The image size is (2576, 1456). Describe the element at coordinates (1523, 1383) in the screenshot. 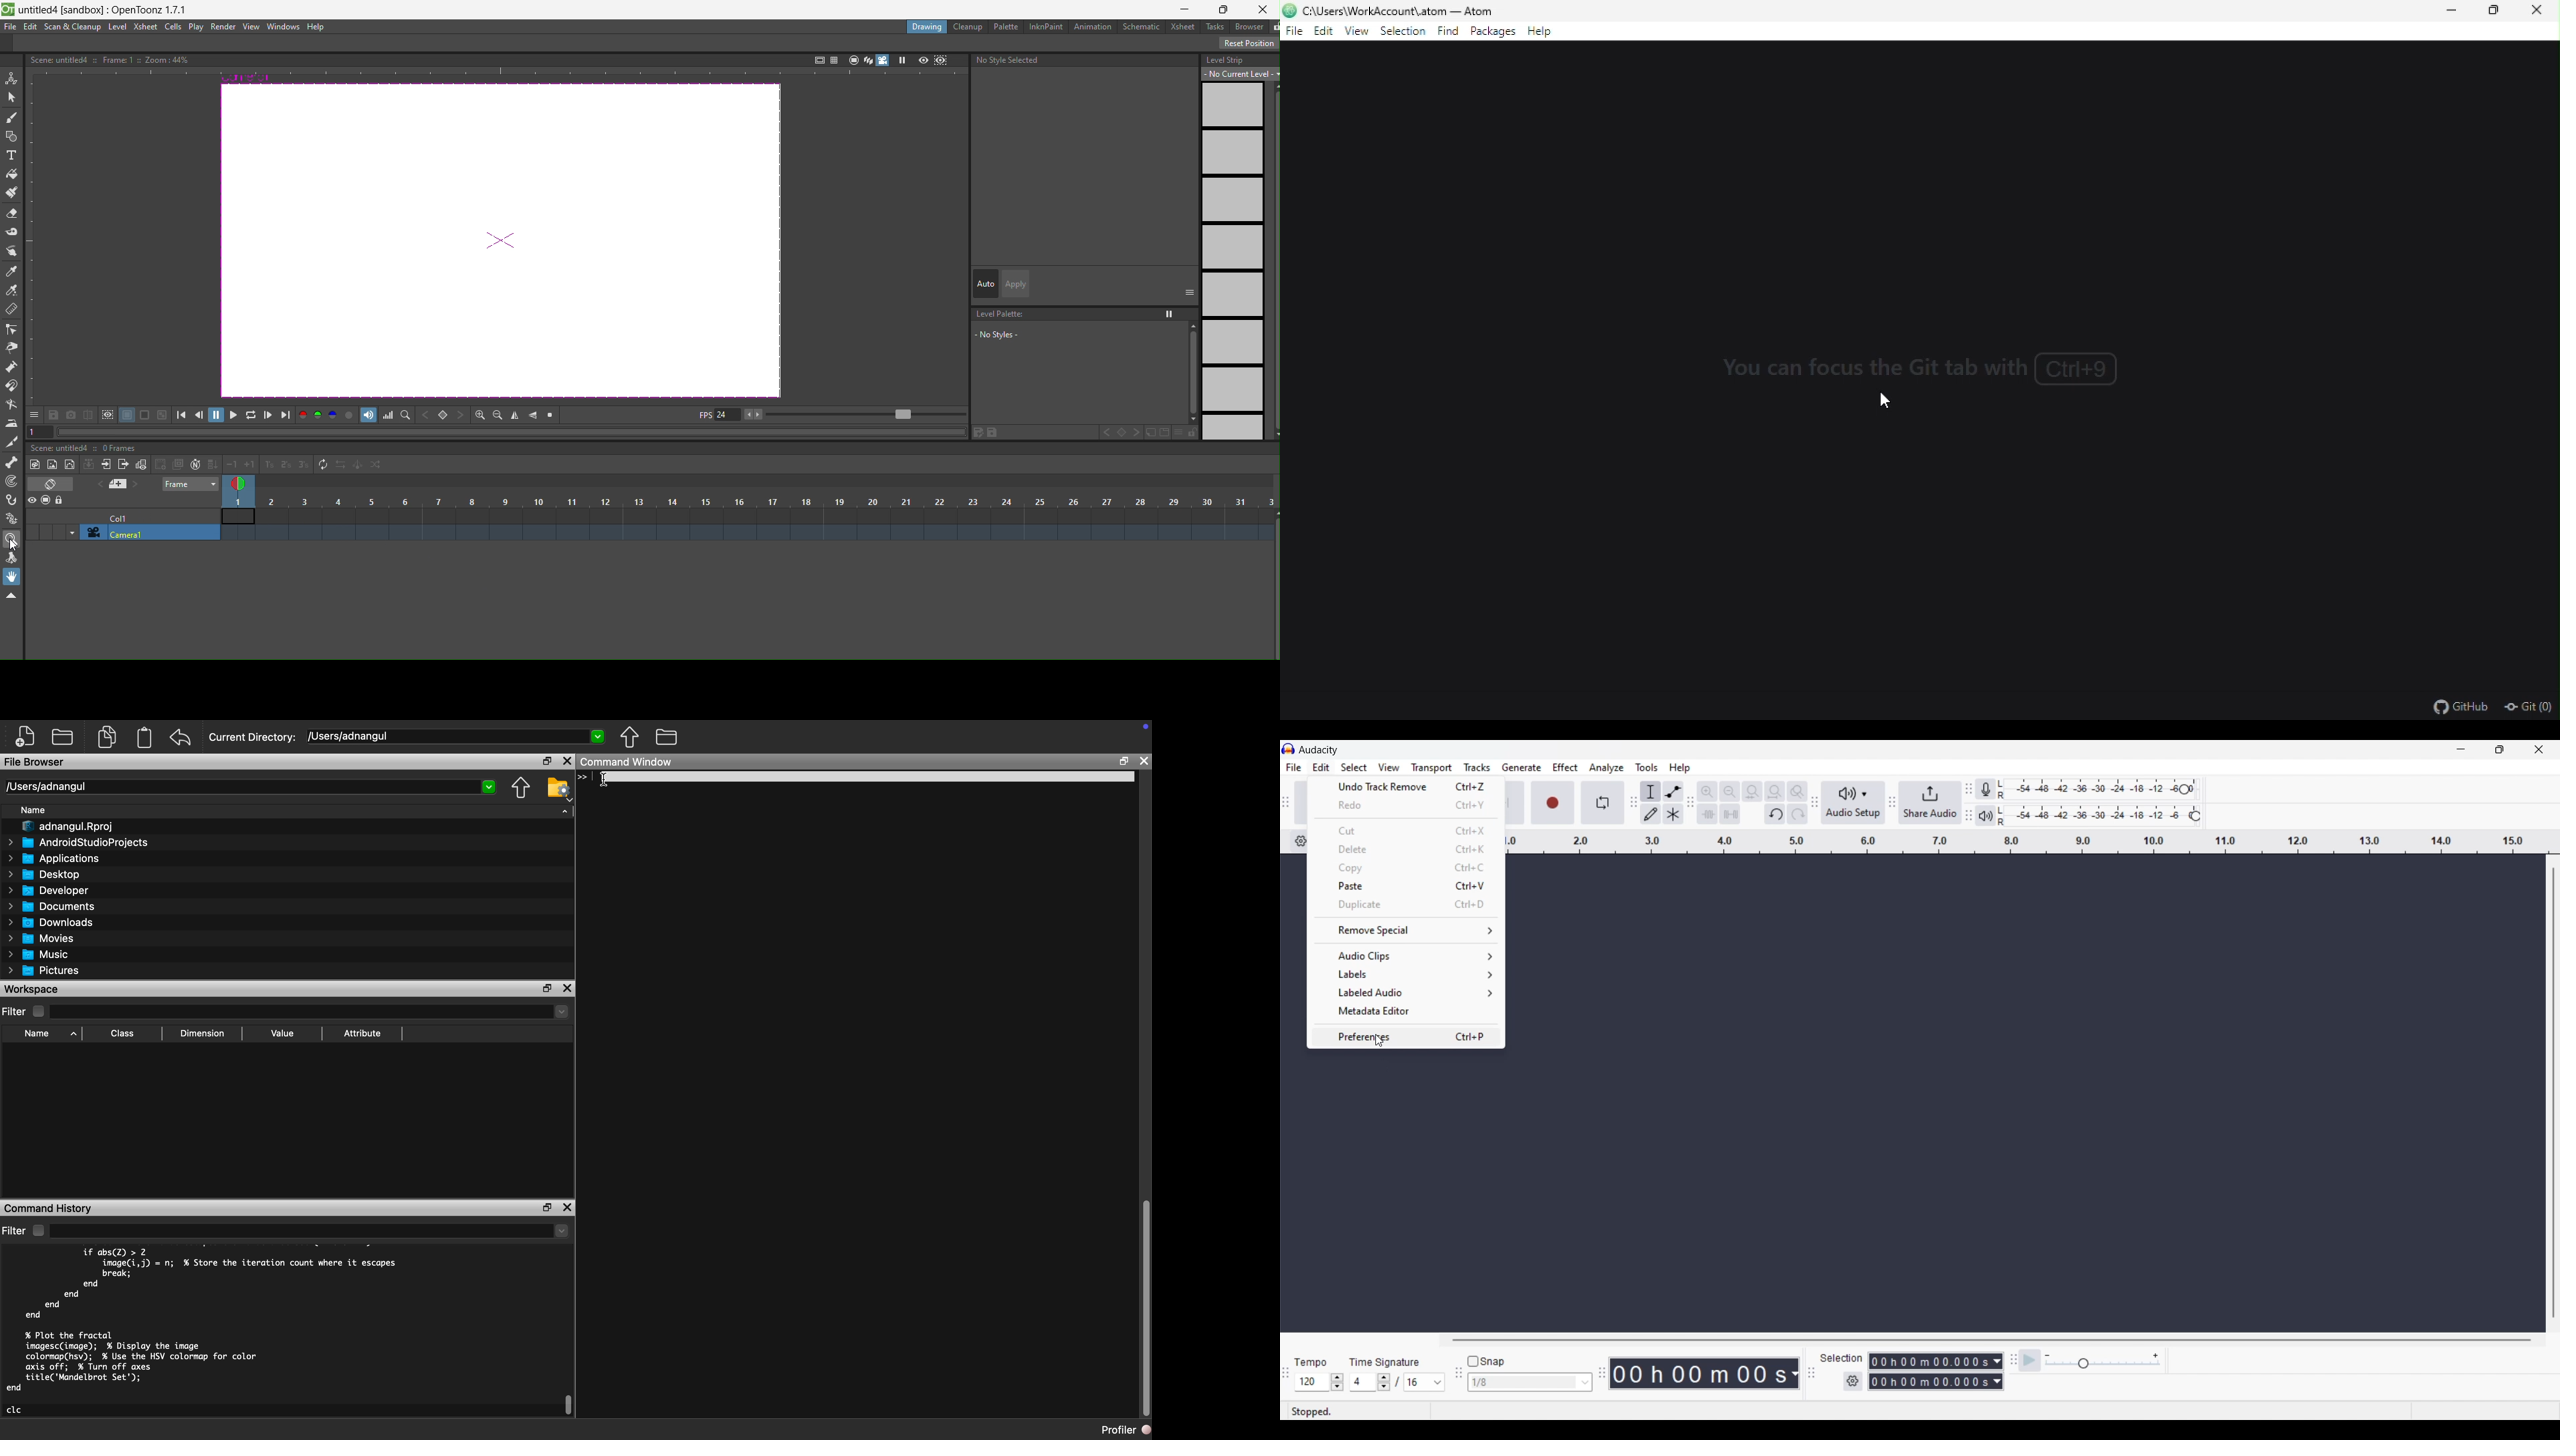

I see `Type in snap input` at that location.